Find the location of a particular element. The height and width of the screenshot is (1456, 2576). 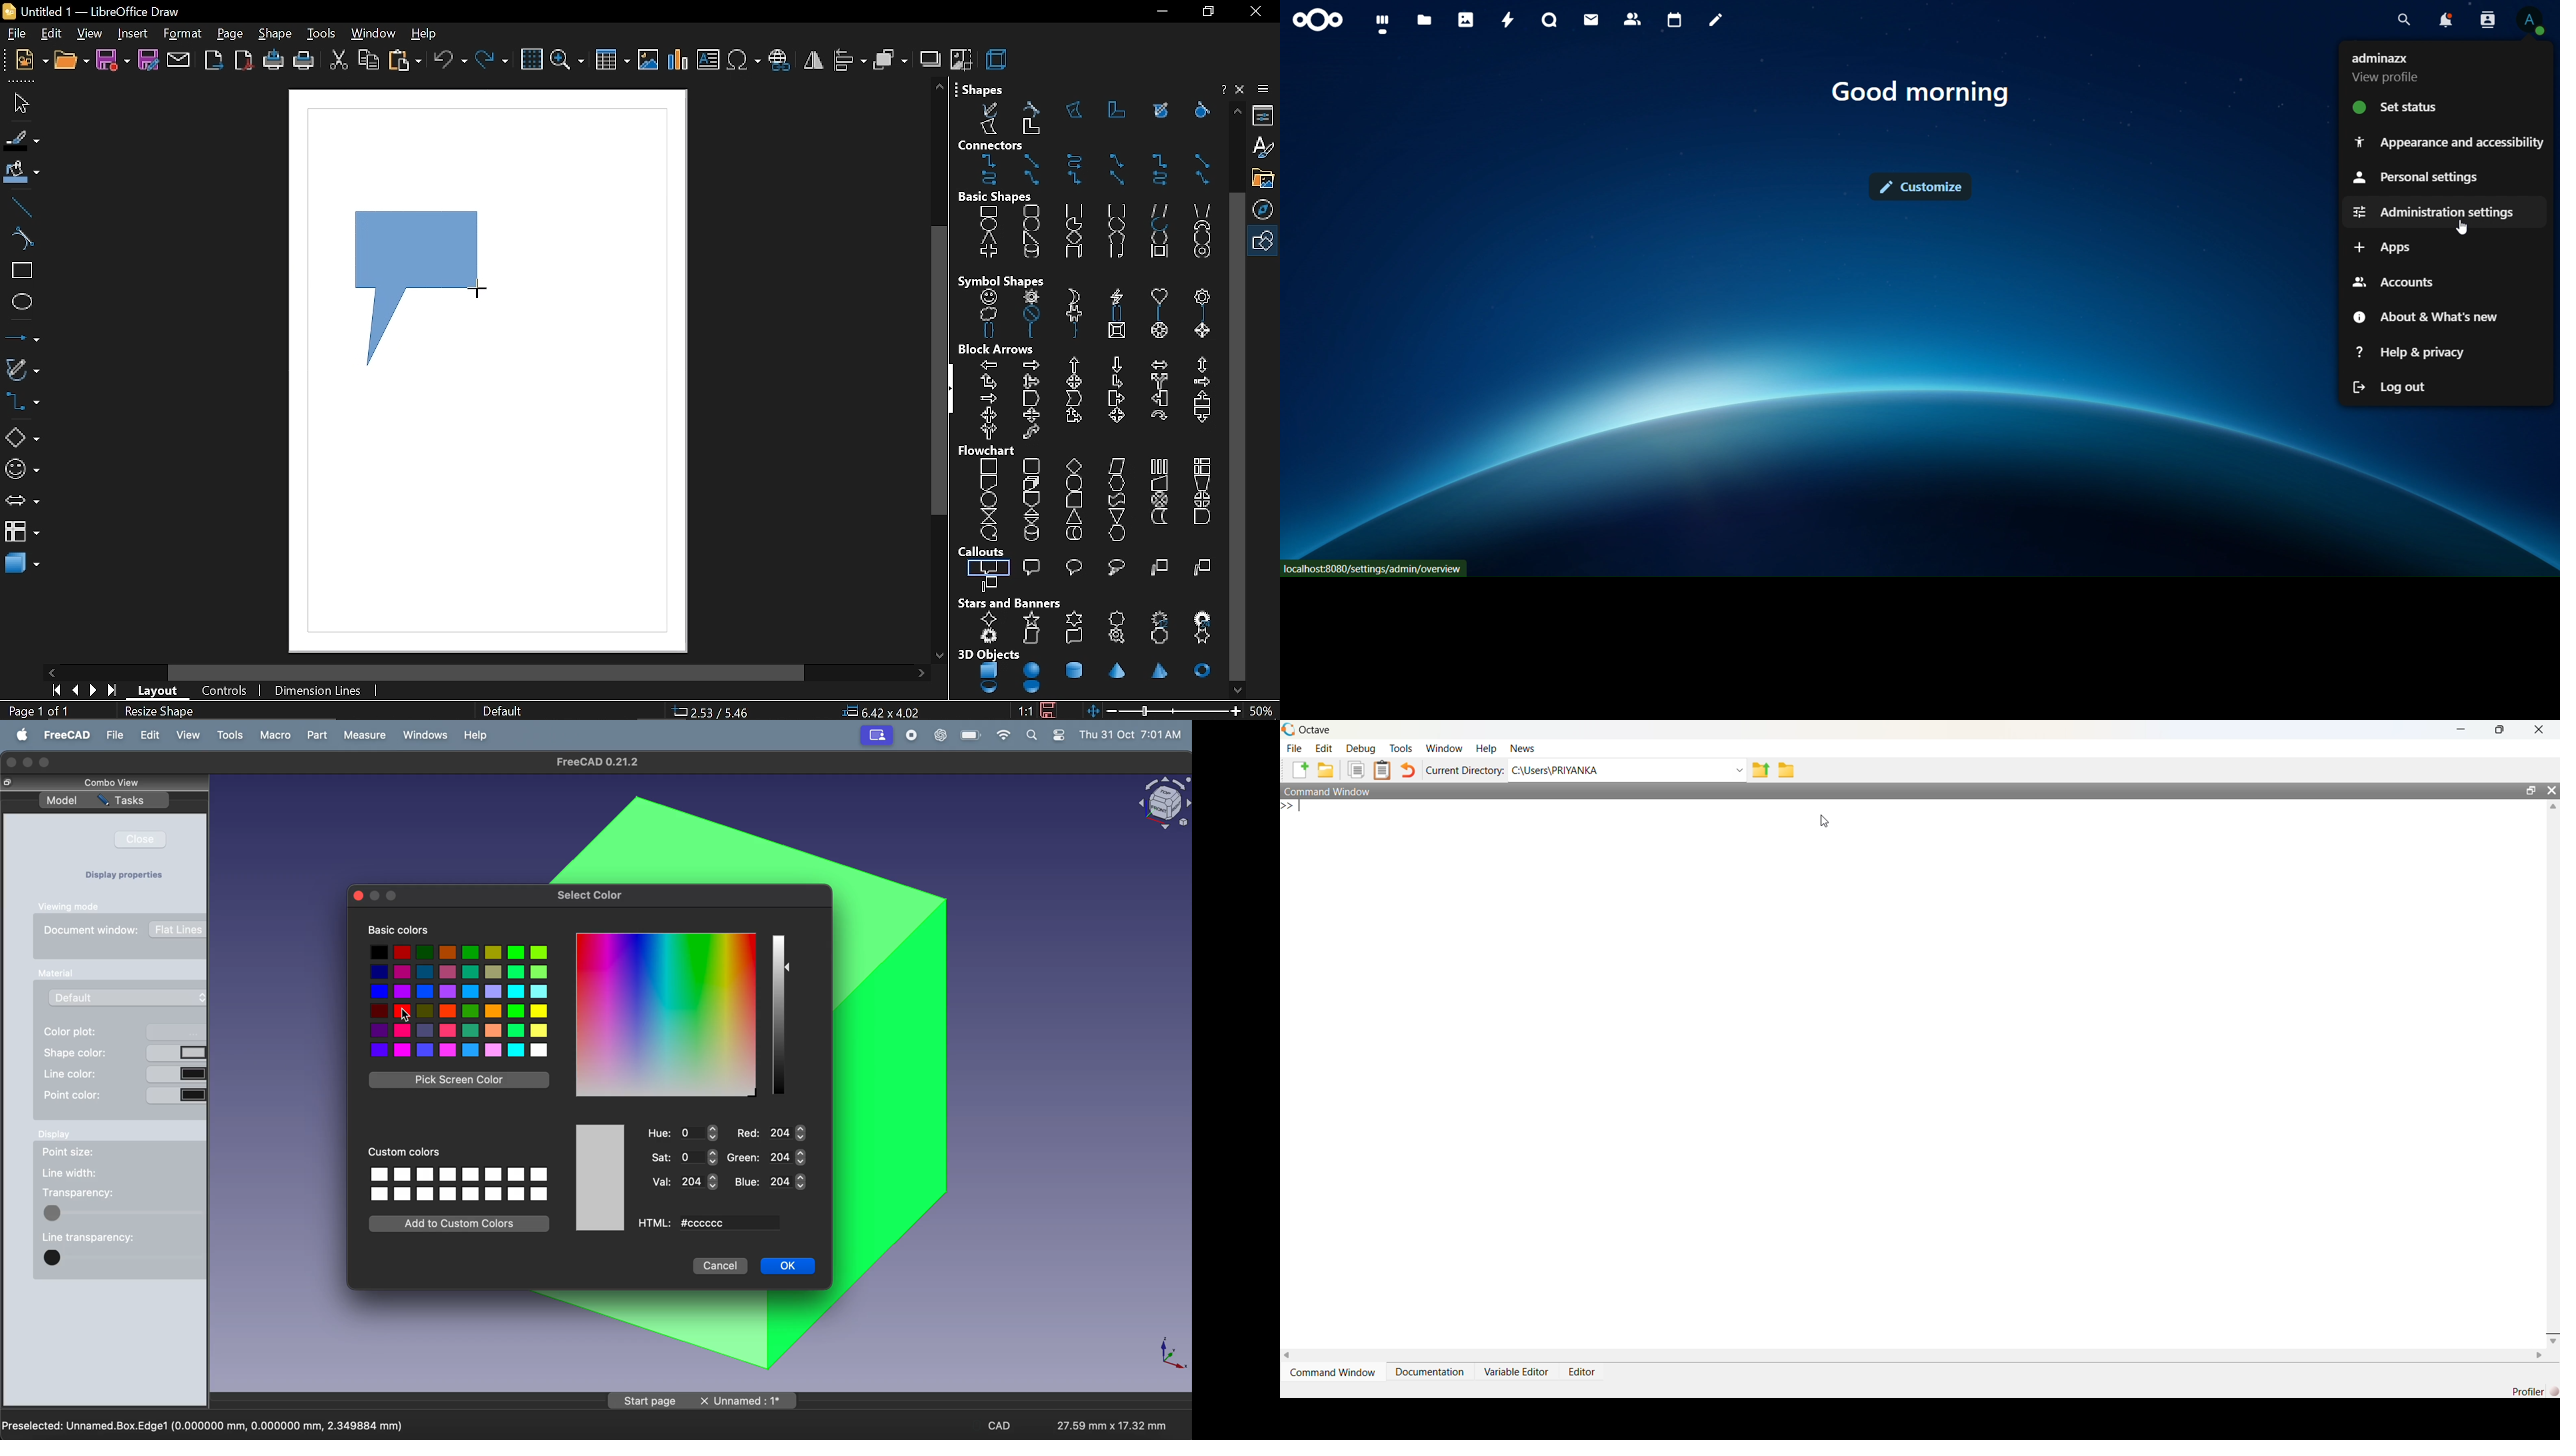

Open an existing file in editor is located at coordinates (1326, 769).